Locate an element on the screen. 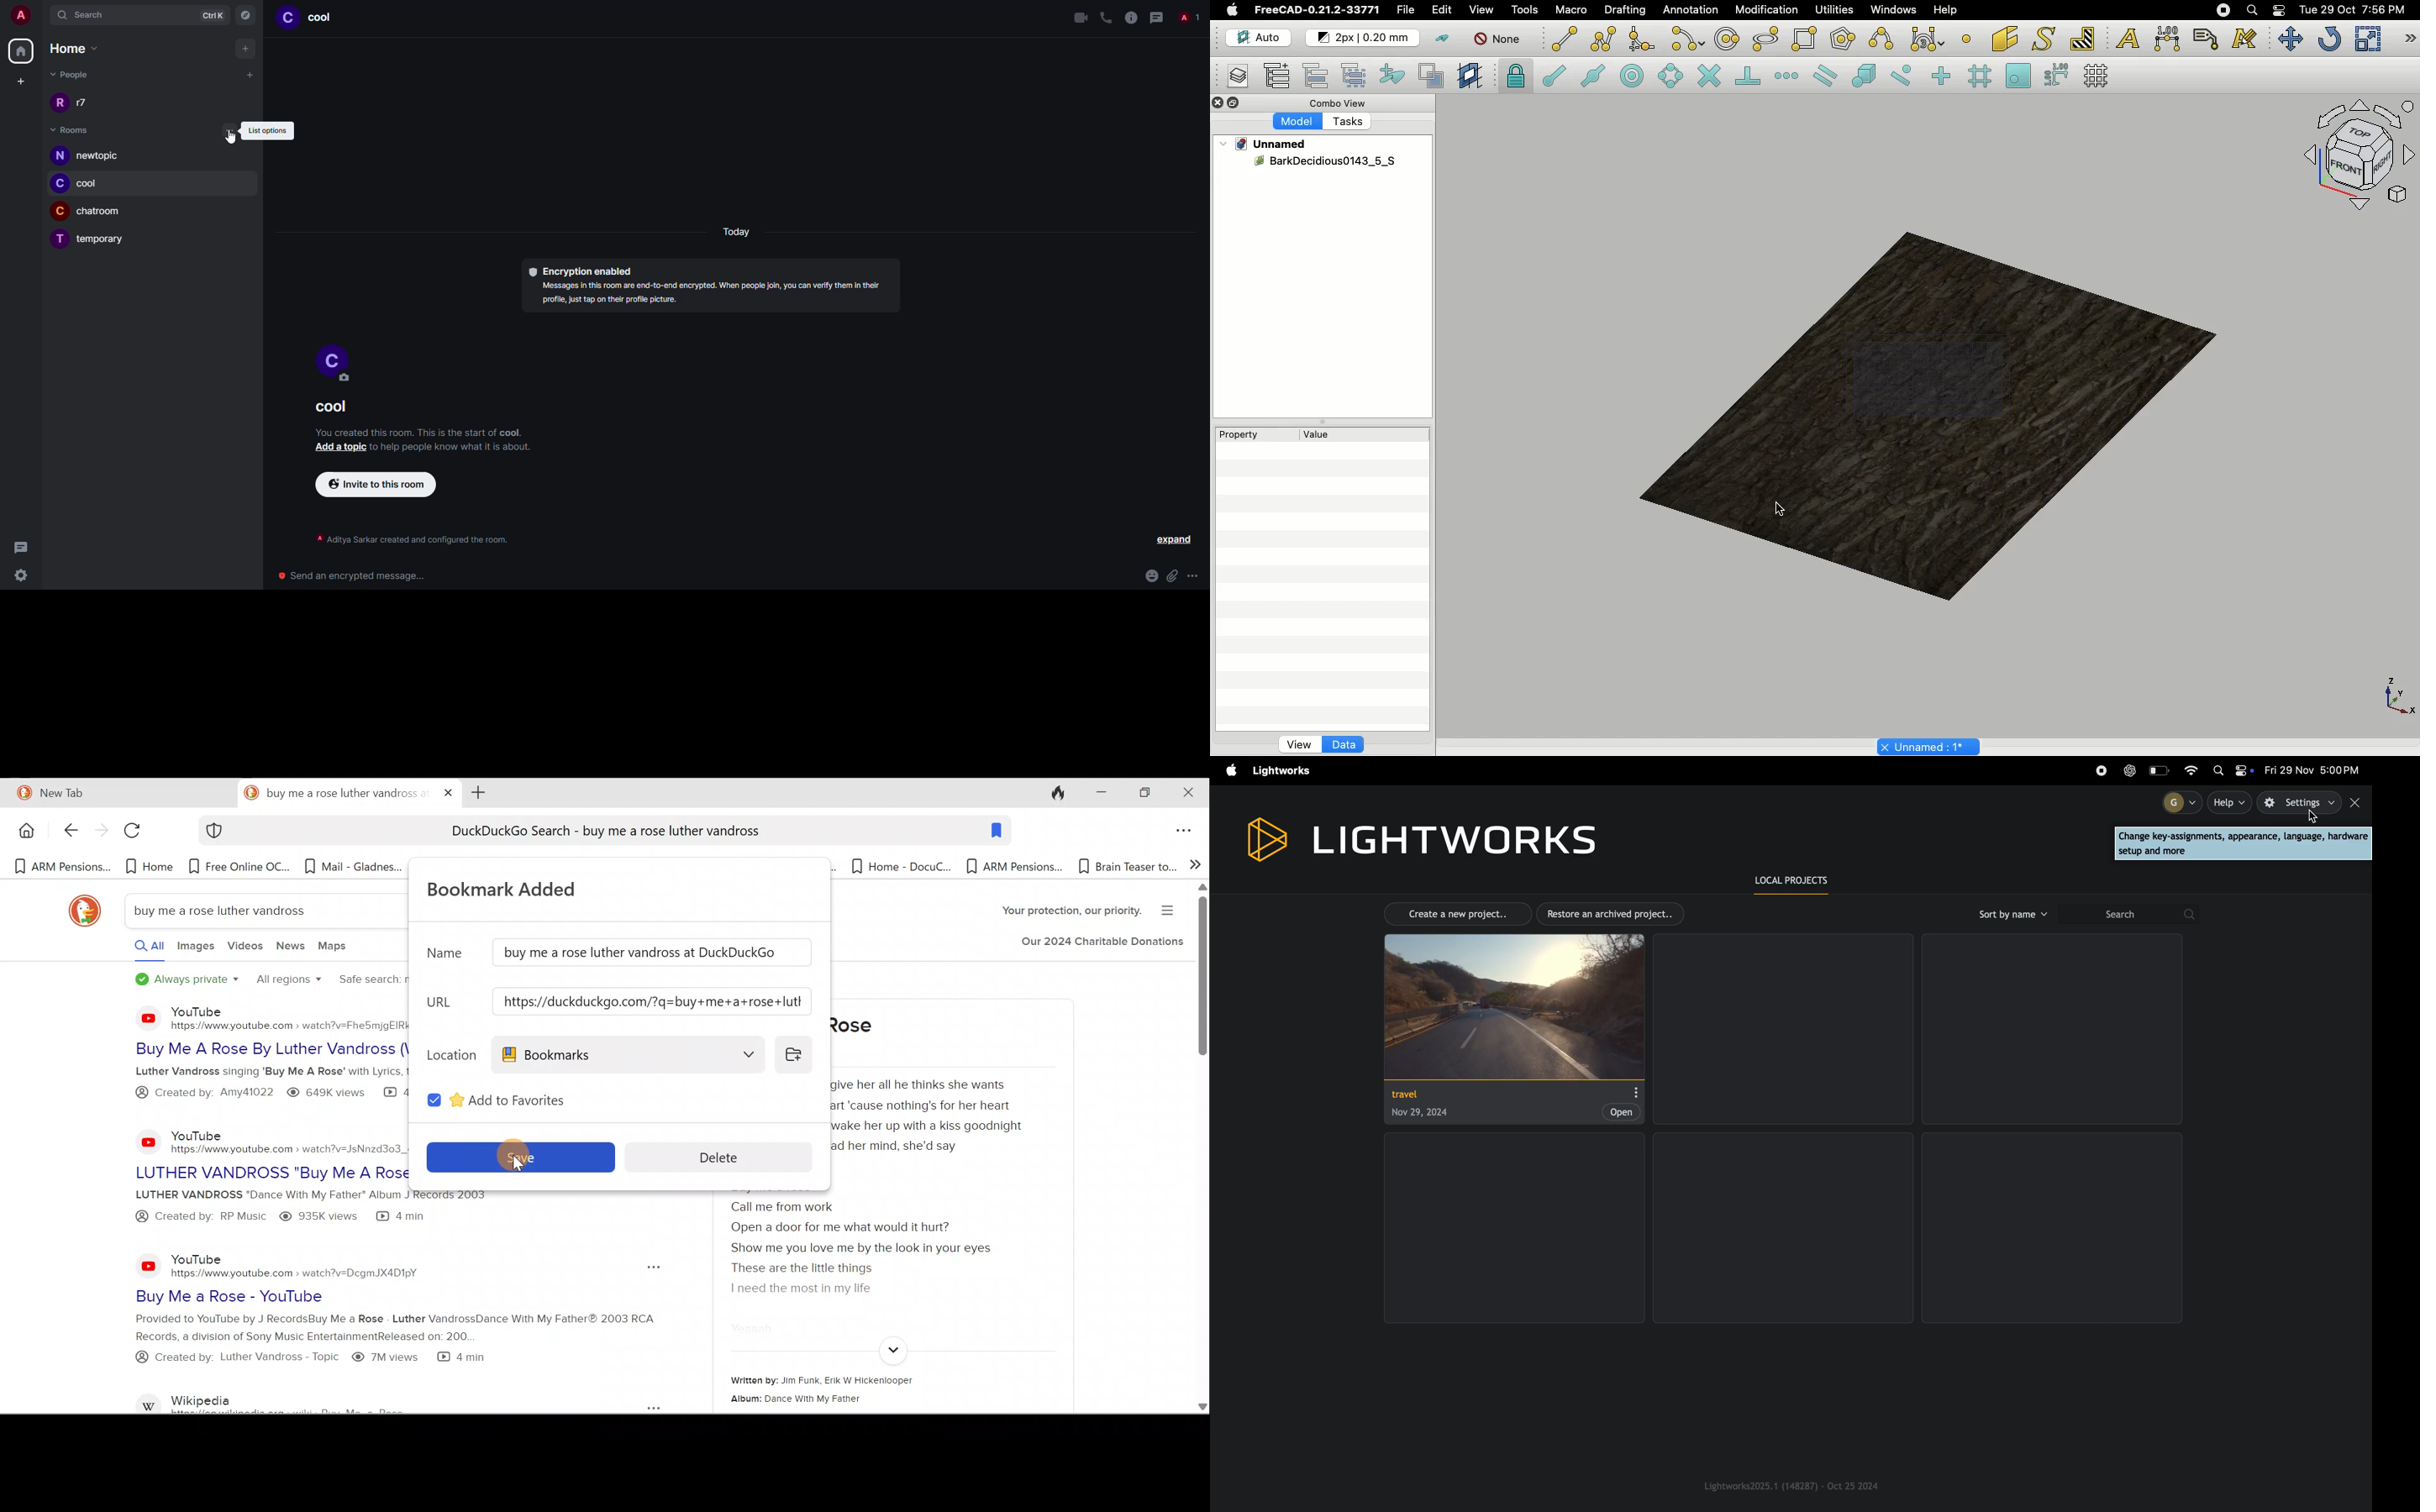 This screenshot has width=2436, height=1512. info is located at coordinates (717, 296).